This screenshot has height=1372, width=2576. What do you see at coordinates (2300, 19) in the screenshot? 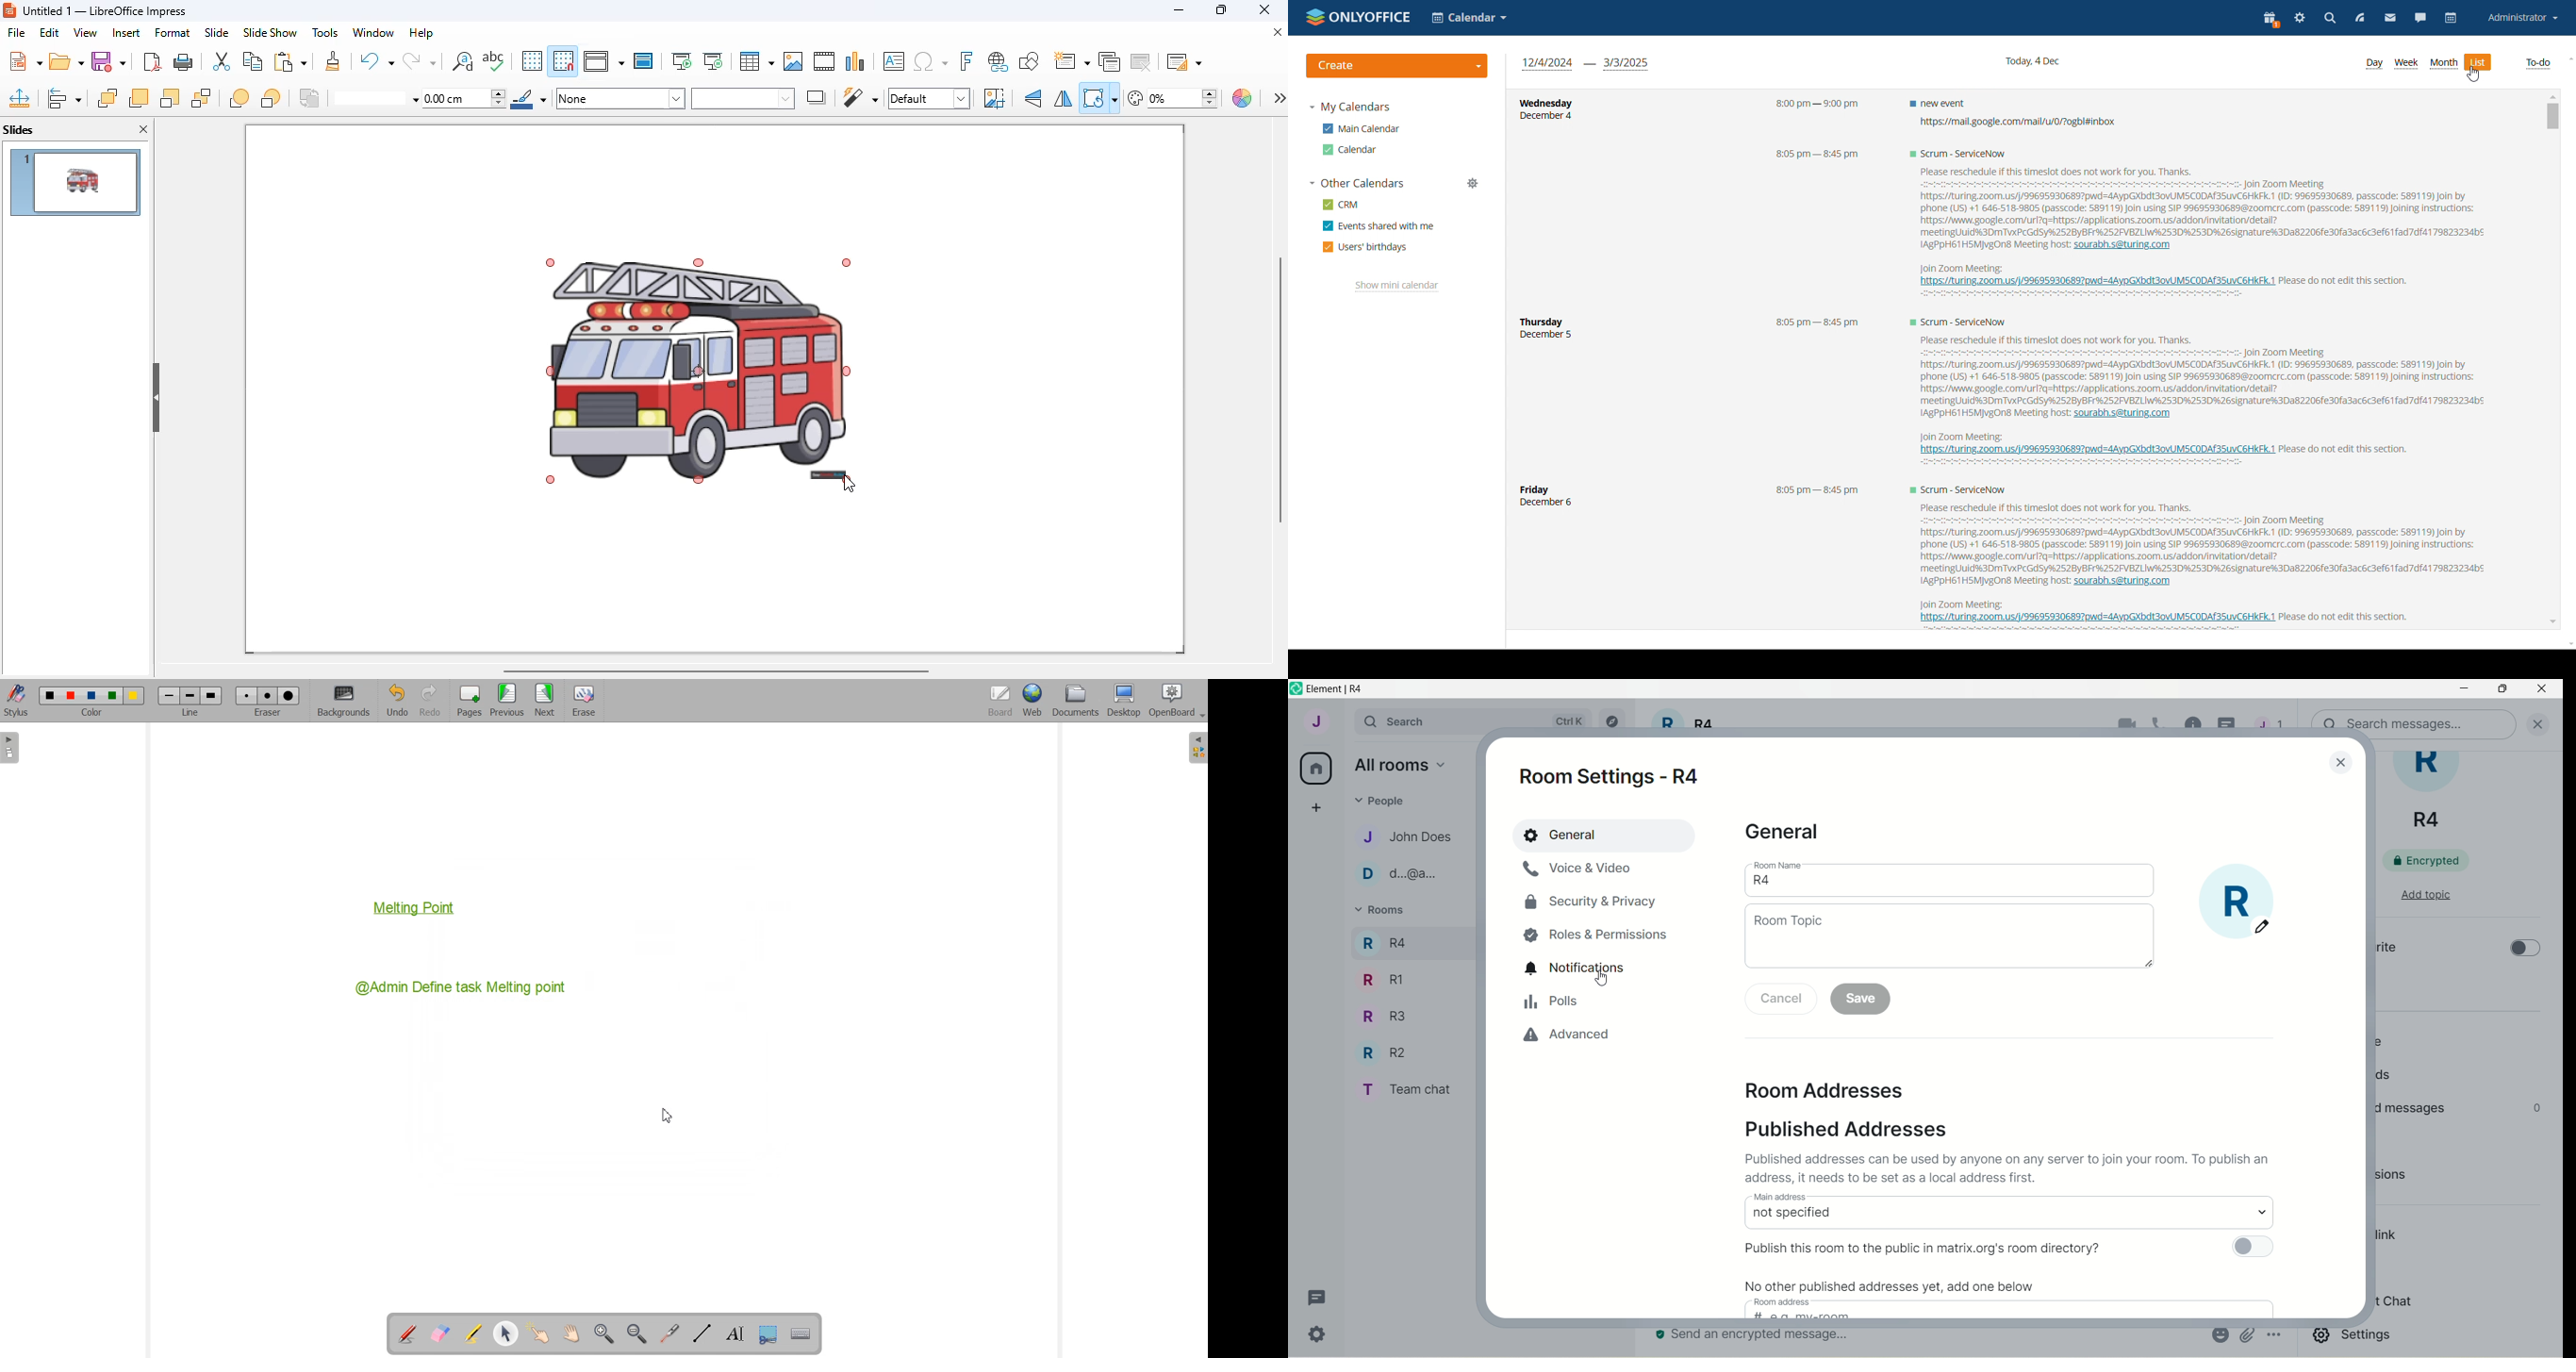
I see `settings` at bounding box center [2300, 19].